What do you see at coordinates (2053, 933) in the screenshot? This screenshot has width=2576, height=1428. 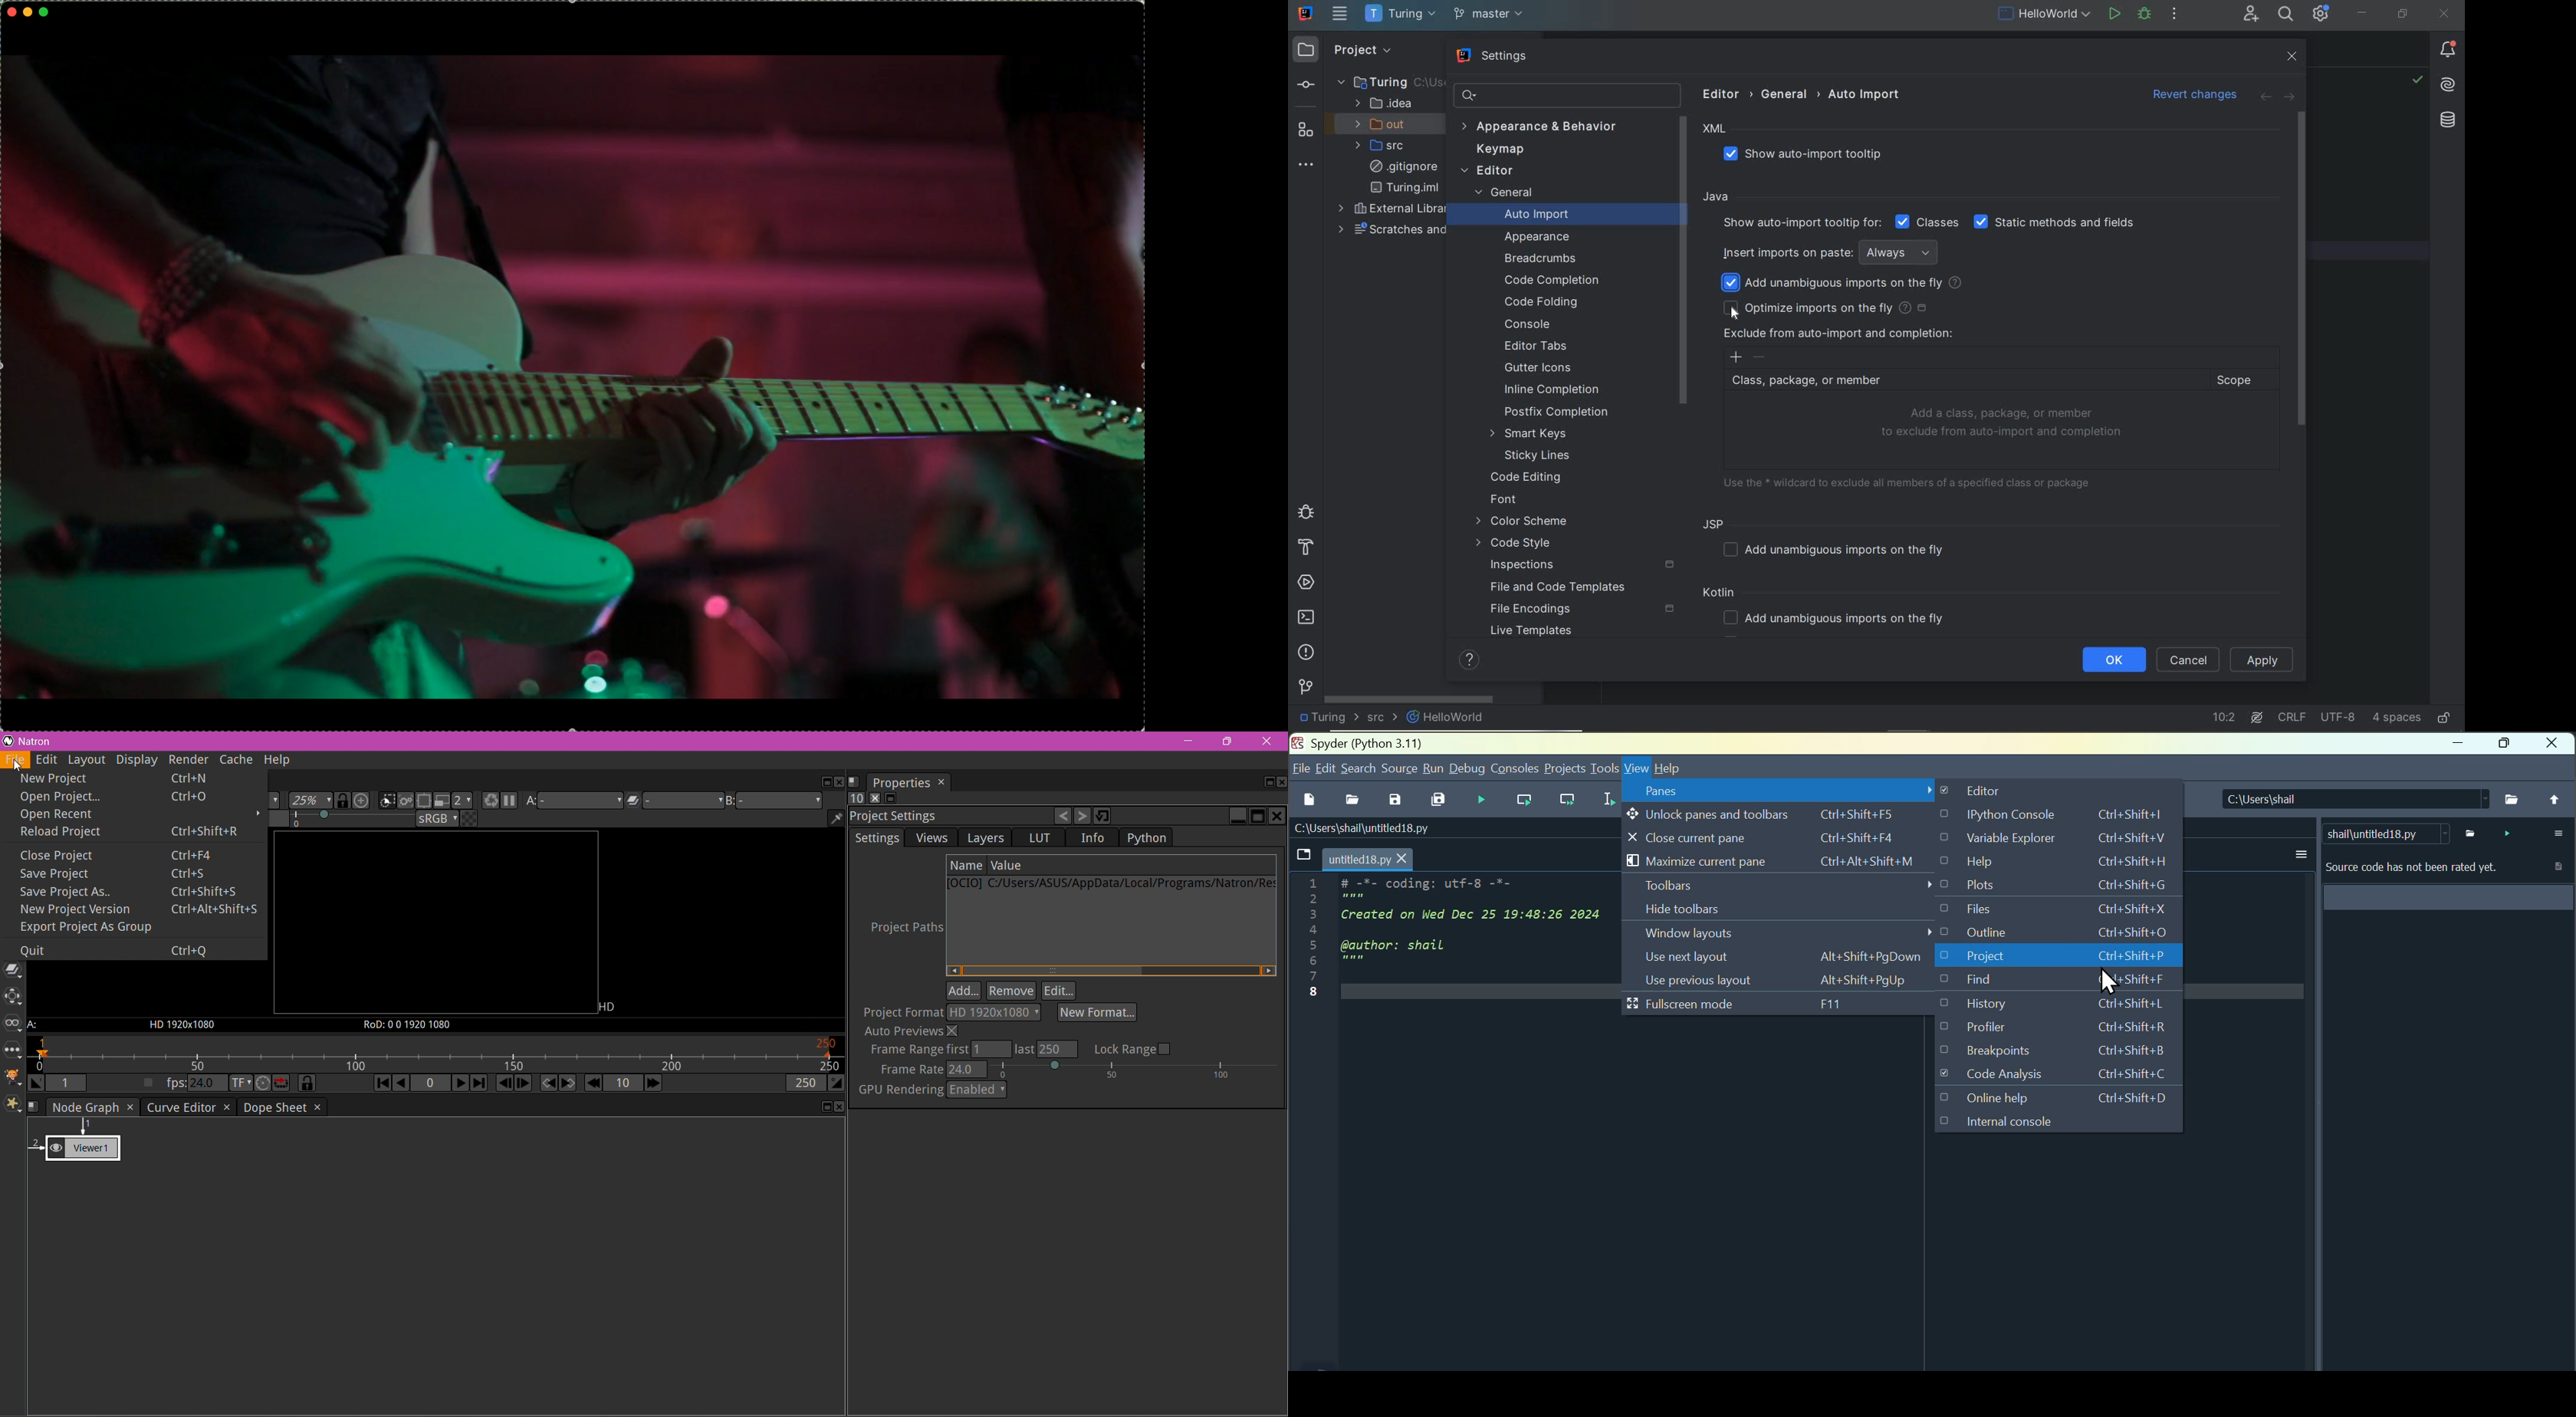 I see `Outlines` at bounding box center [2053, 933].